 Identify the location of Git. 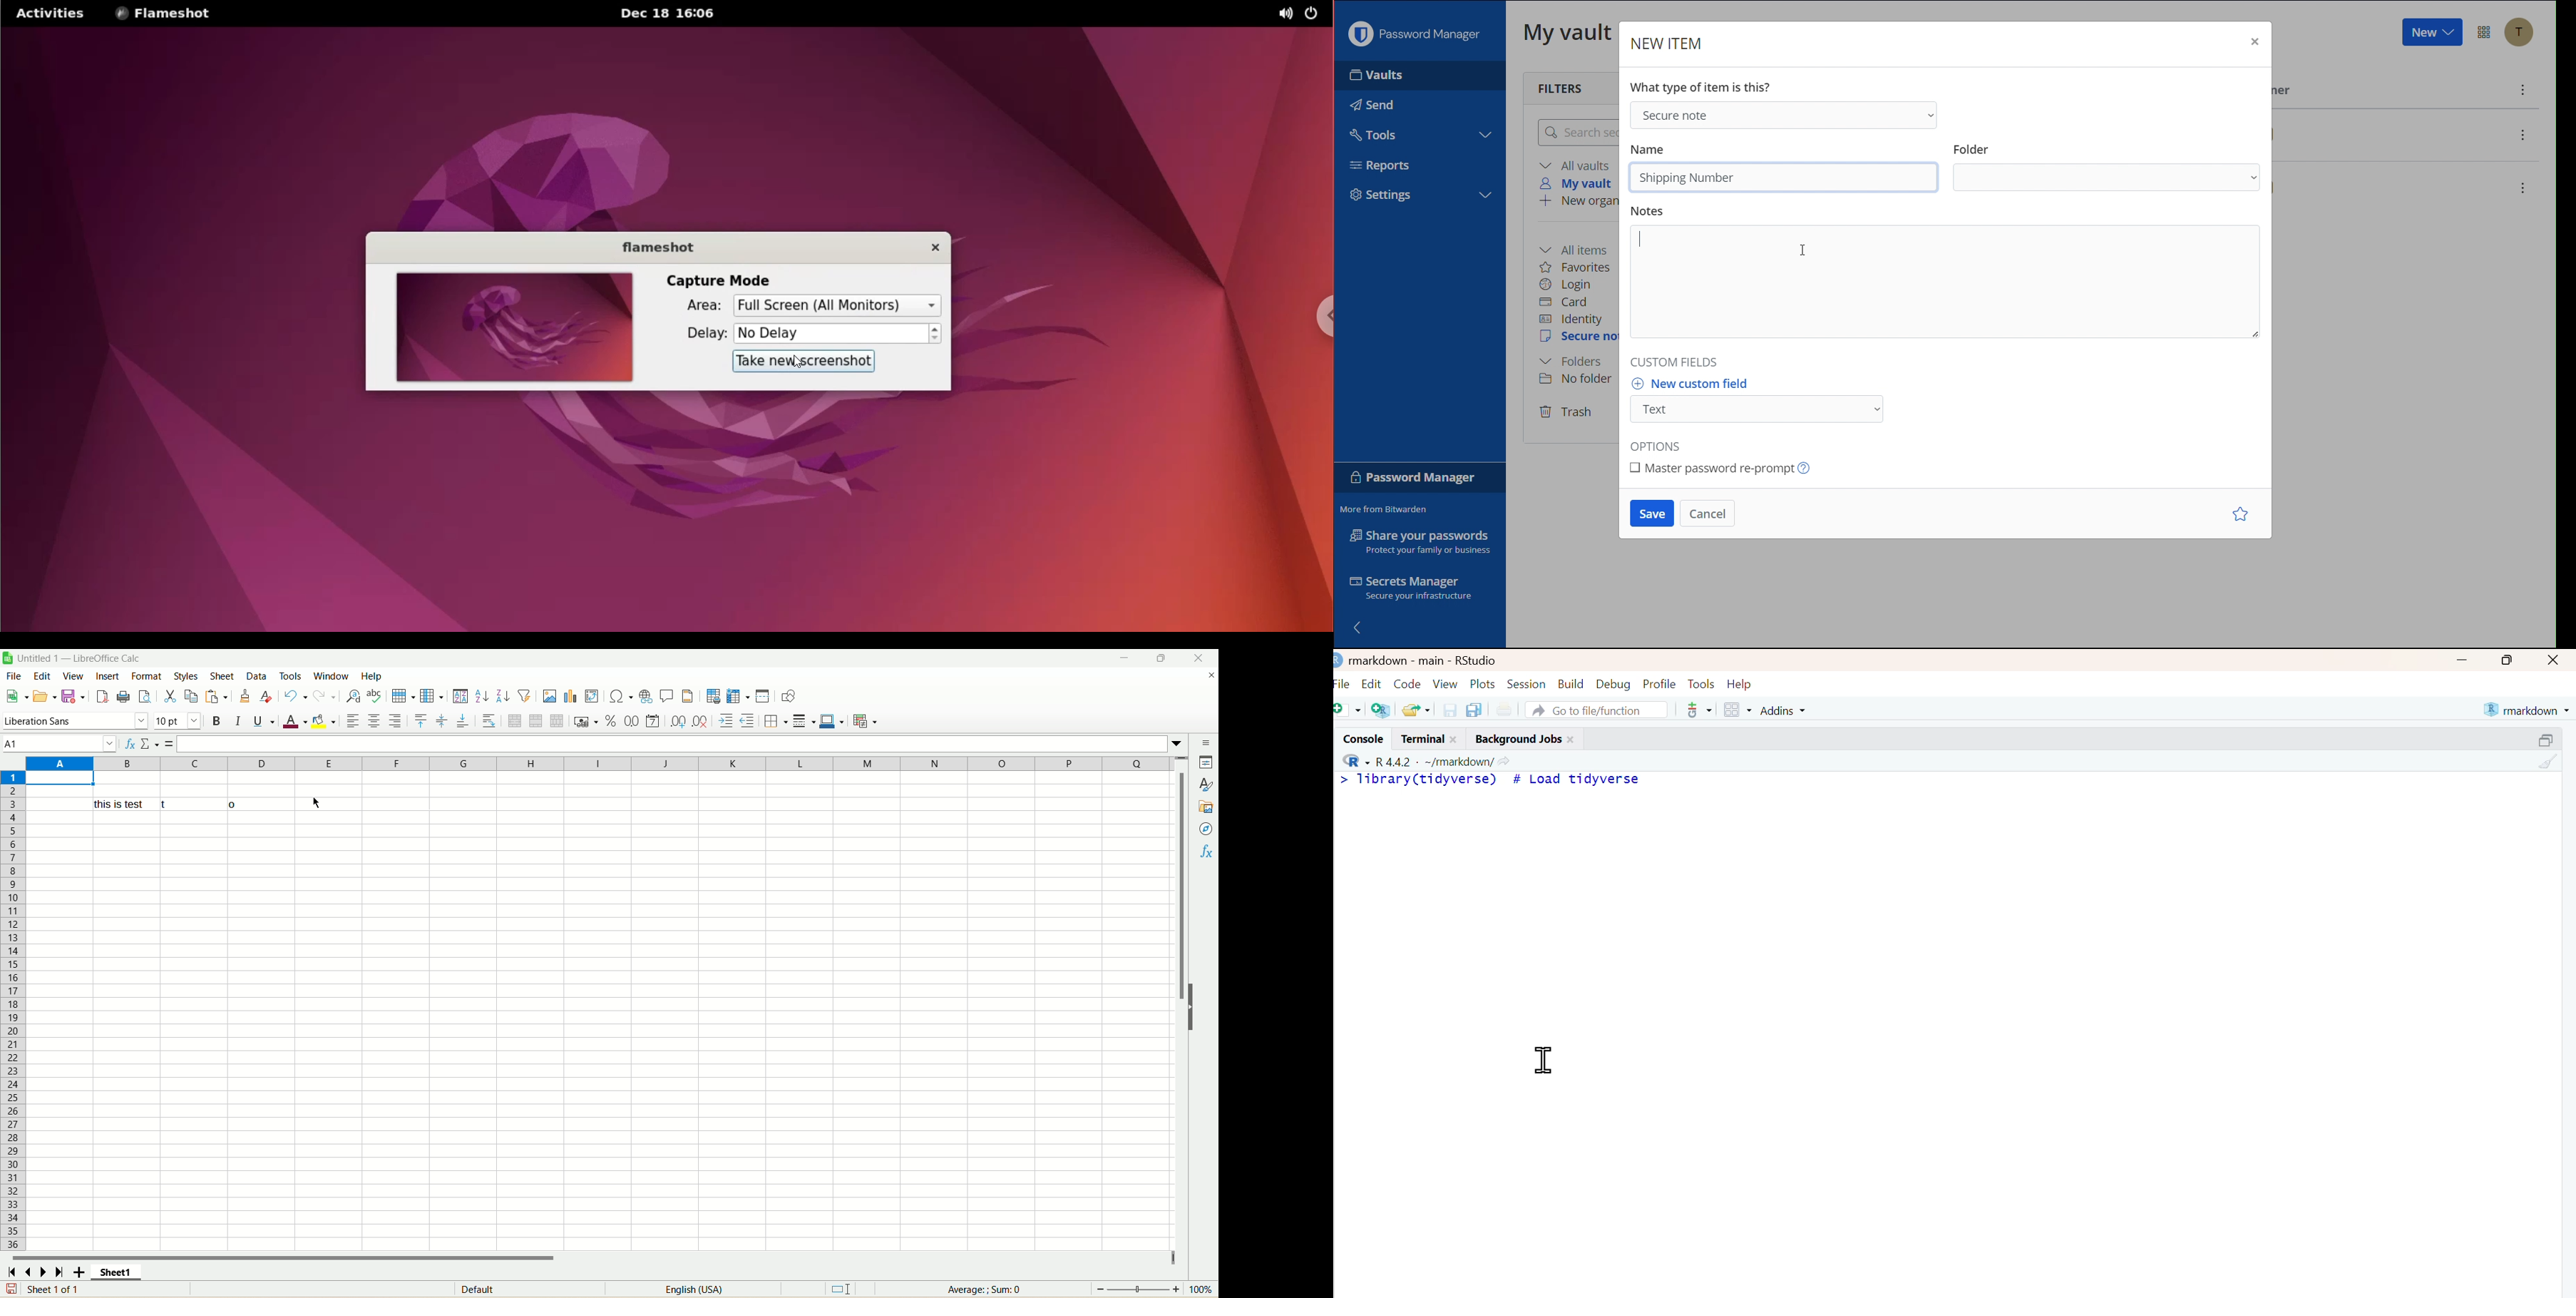
(1698, 711).